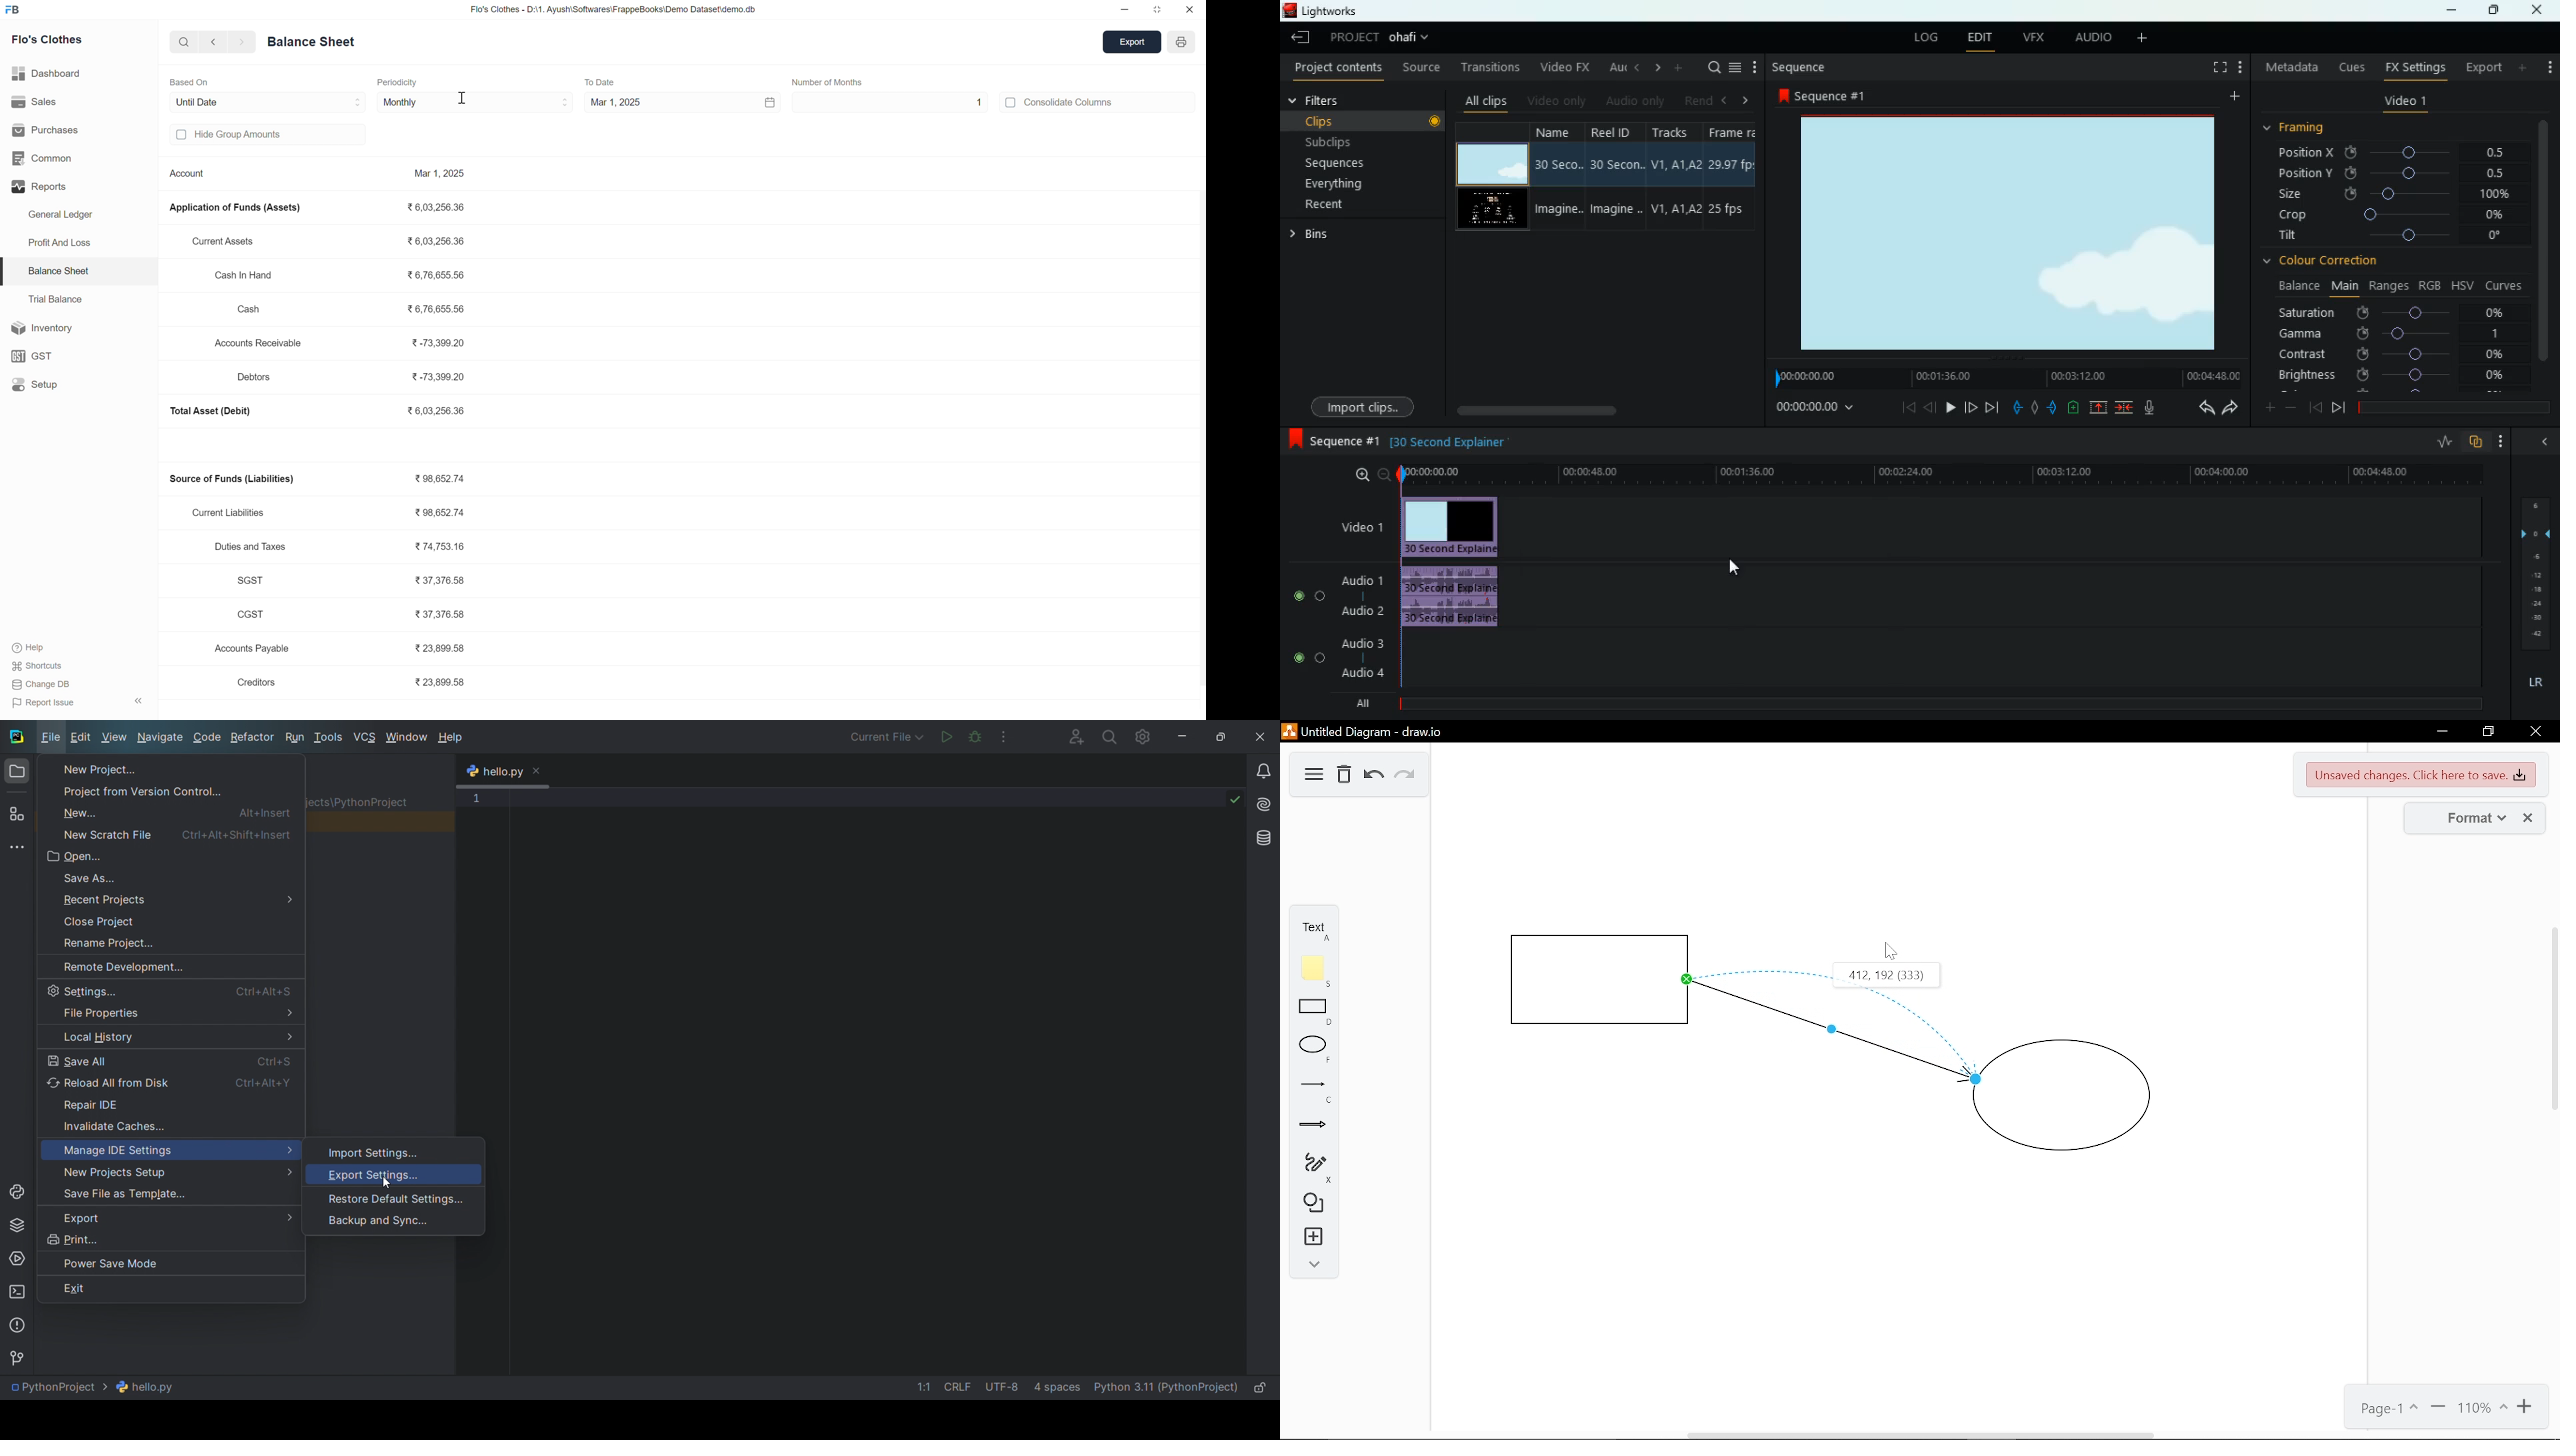  I want to click on folder window, so click(17, 775).